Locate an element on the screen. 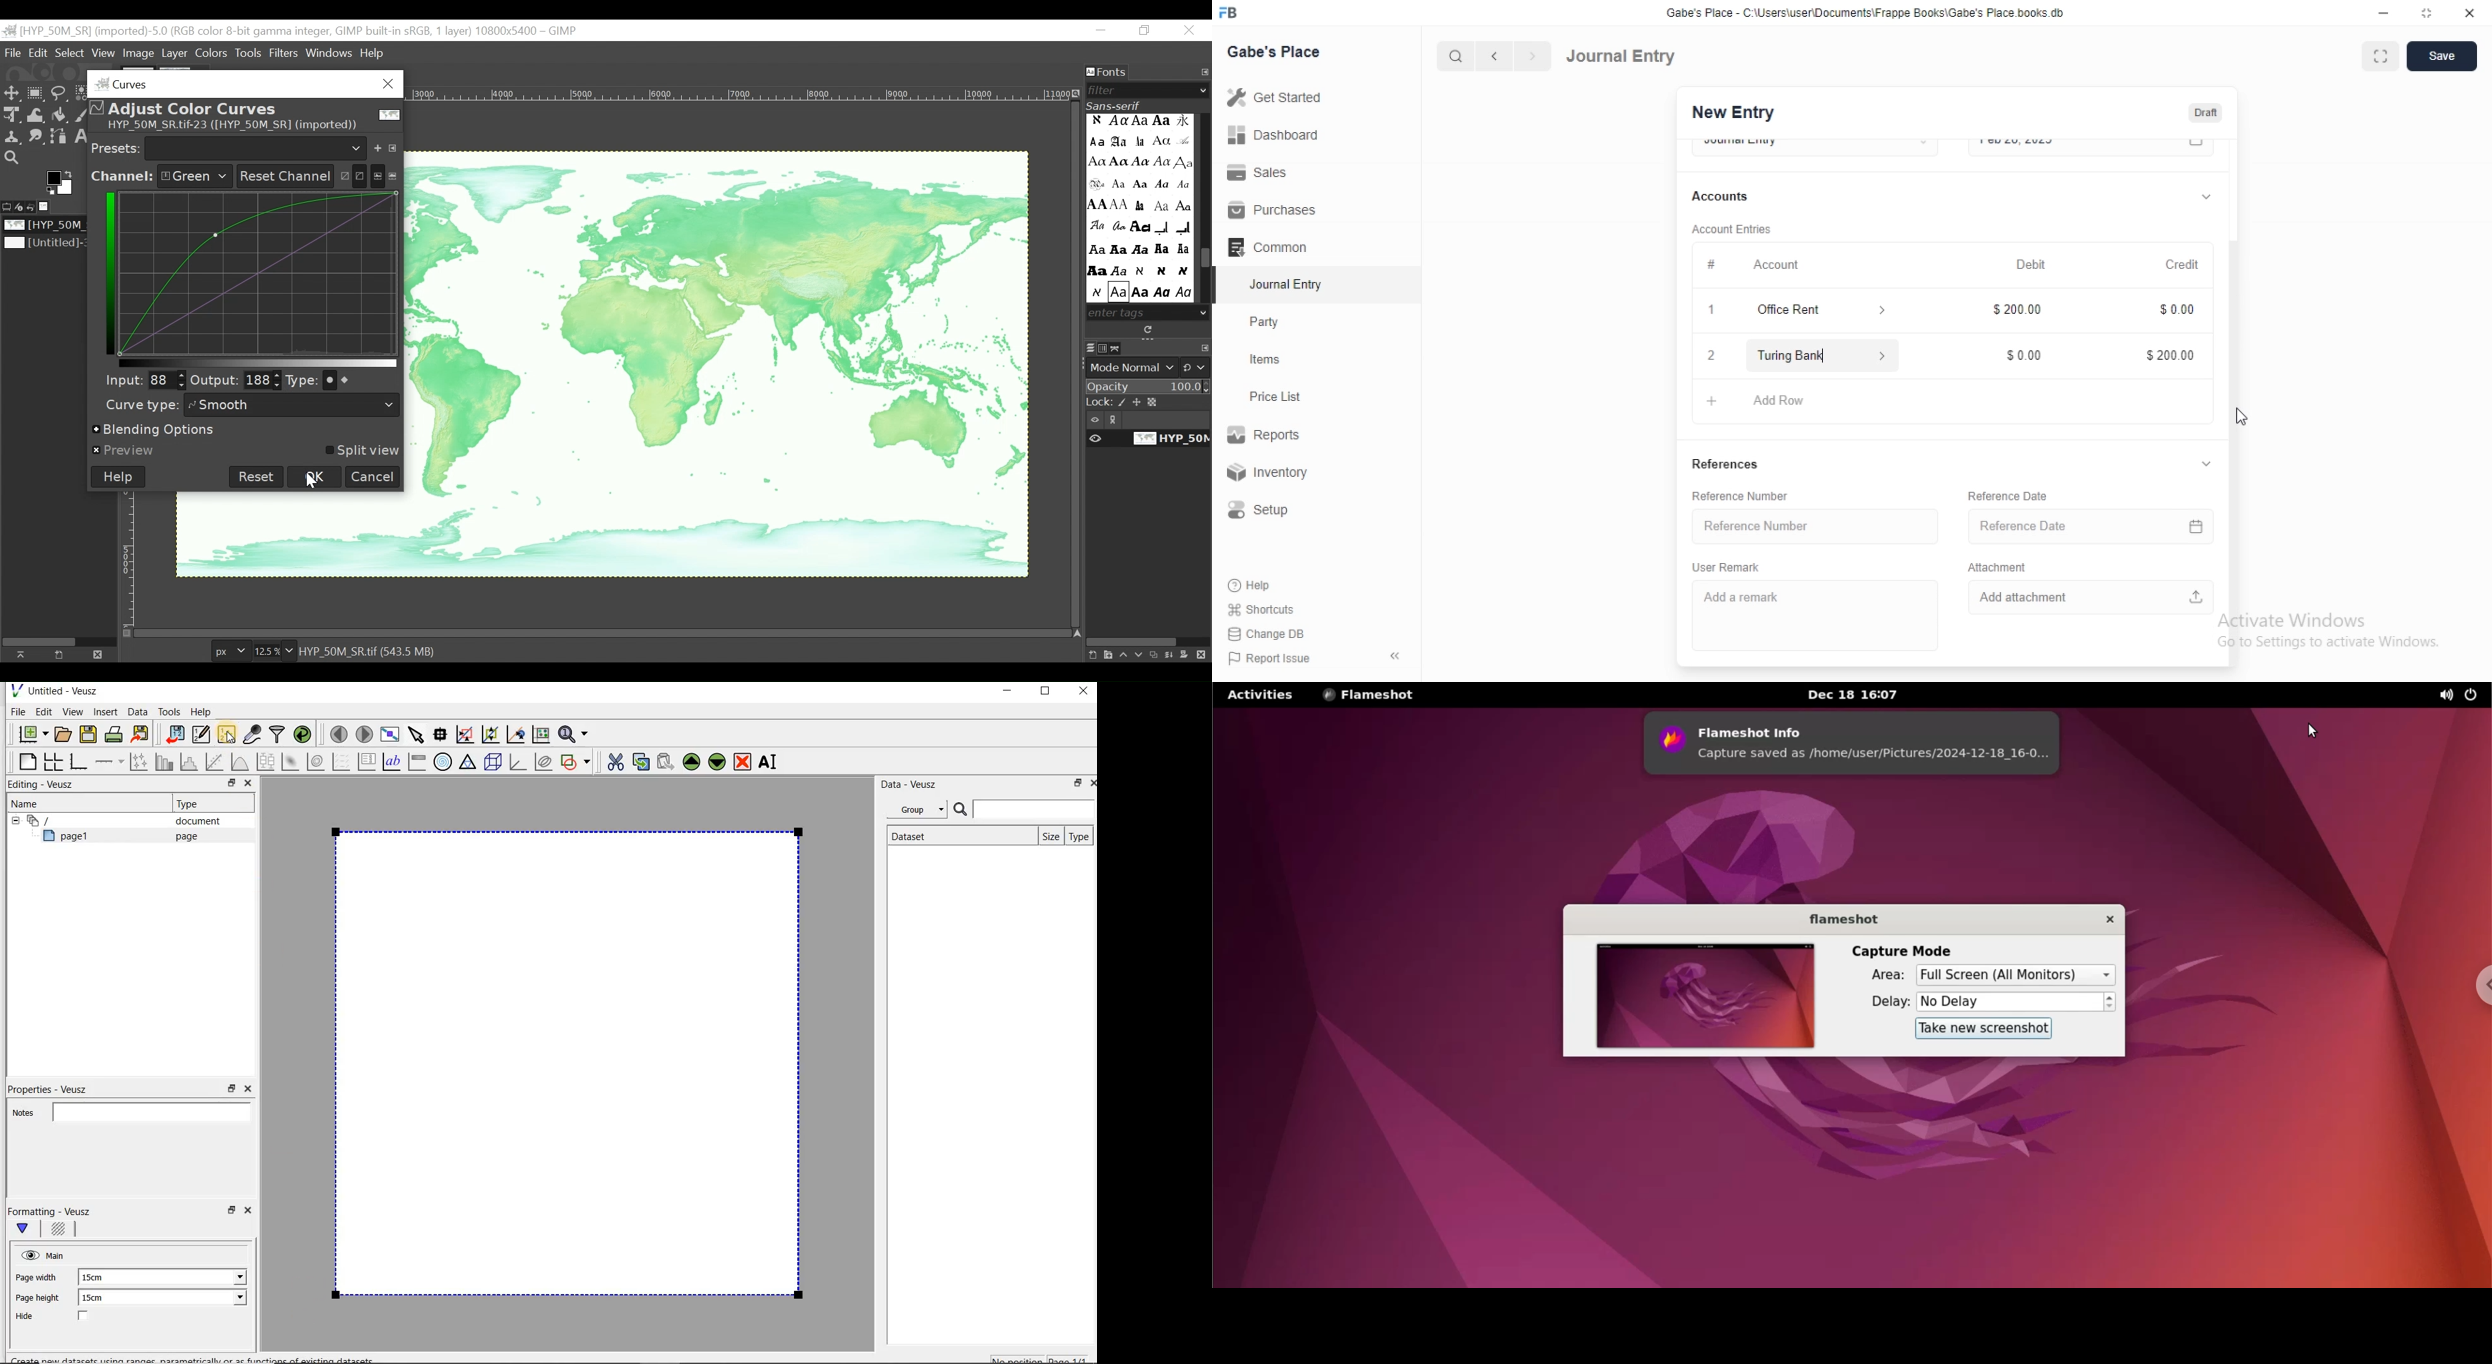 This screenshot has height=1372, width=2492. tems is located at coordinates (1273, 360).